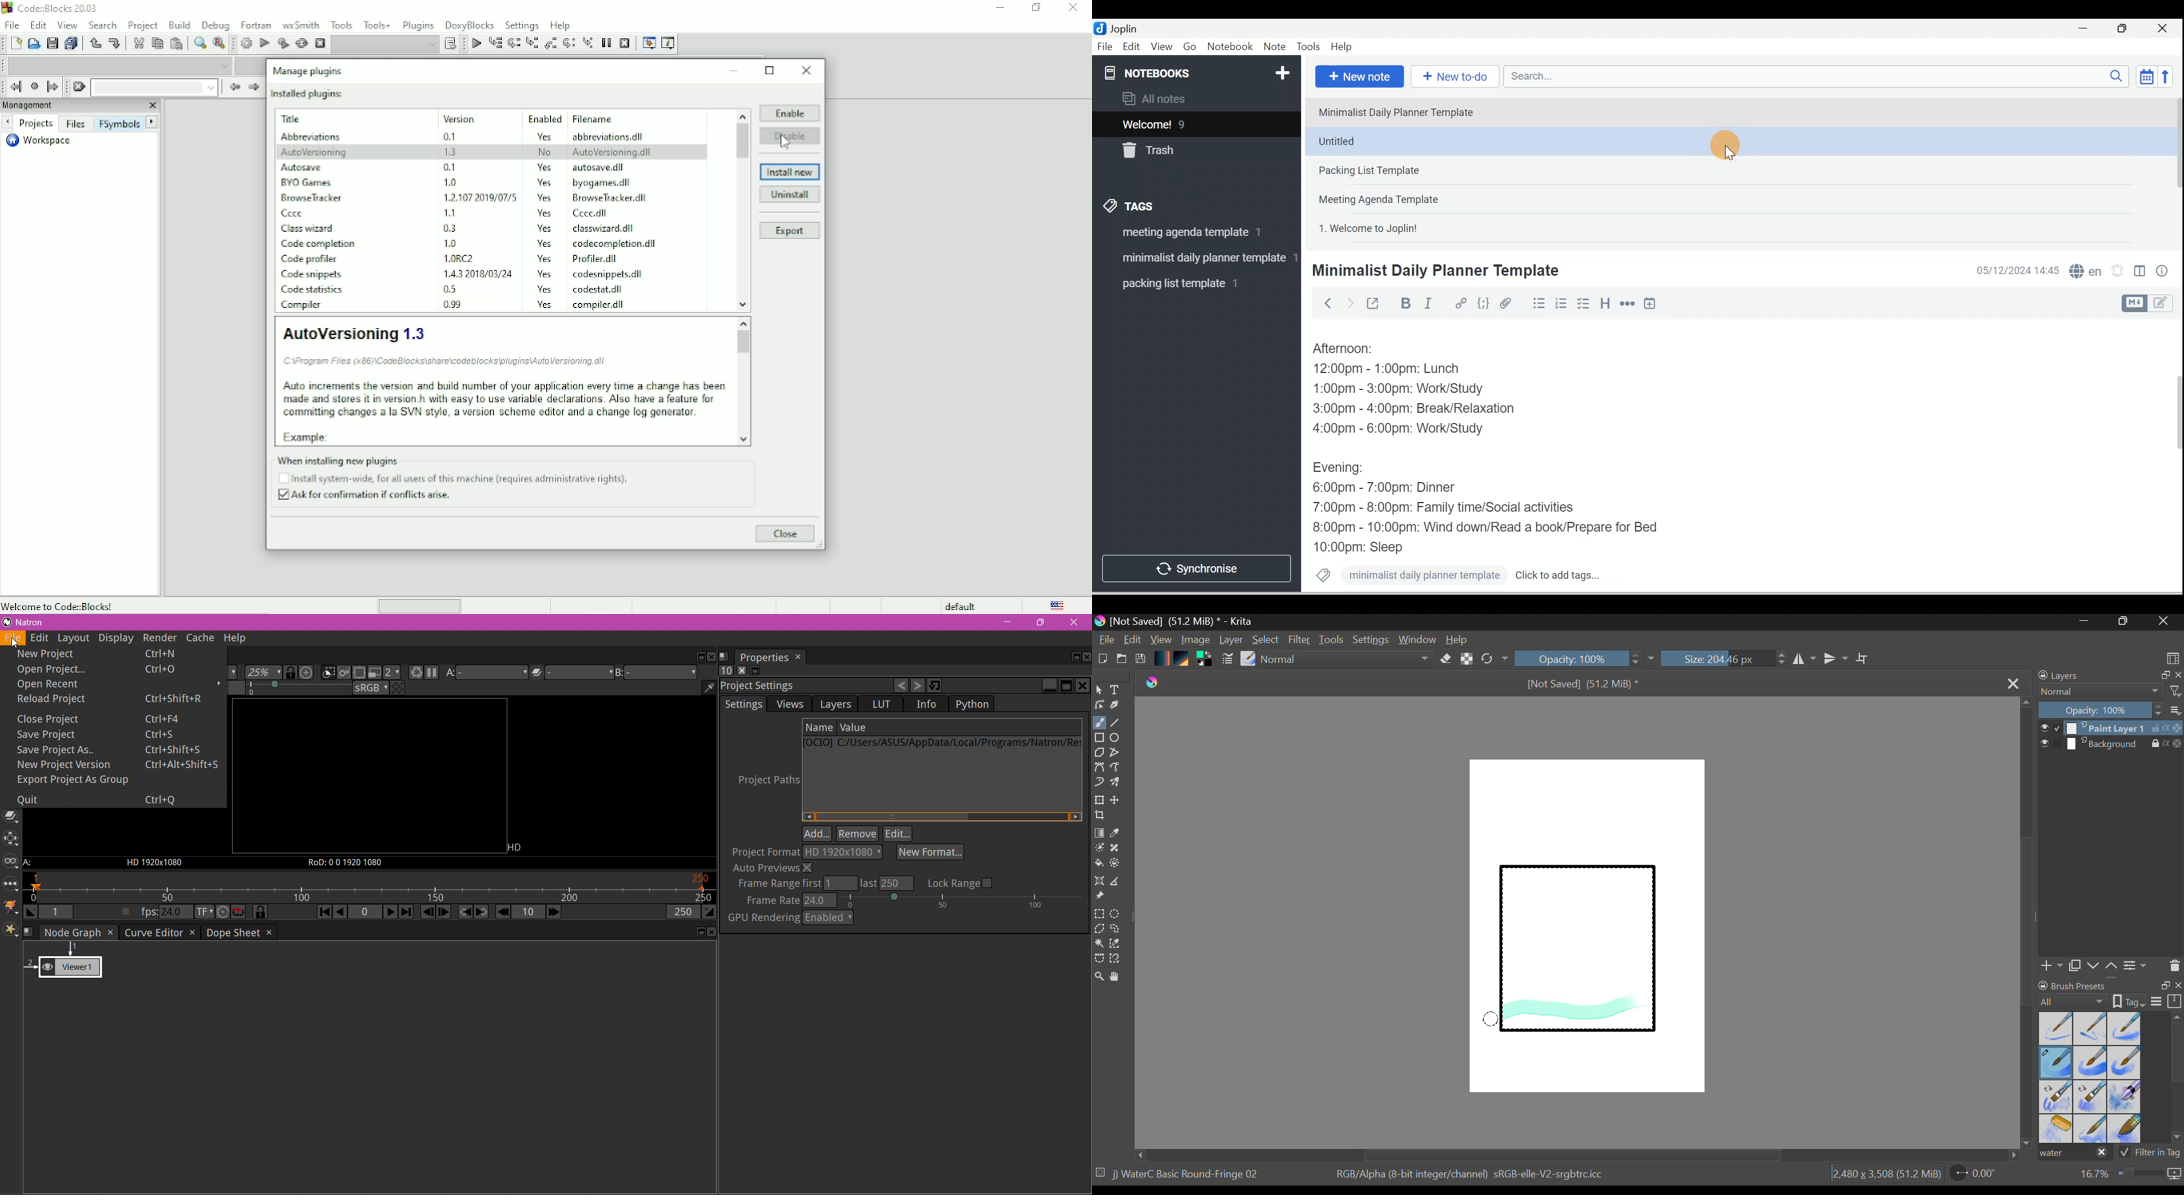  What do you see at coordinates (1346, 470) in the screenshot?
I see `Evening:` at bounding box center [1346, 470].